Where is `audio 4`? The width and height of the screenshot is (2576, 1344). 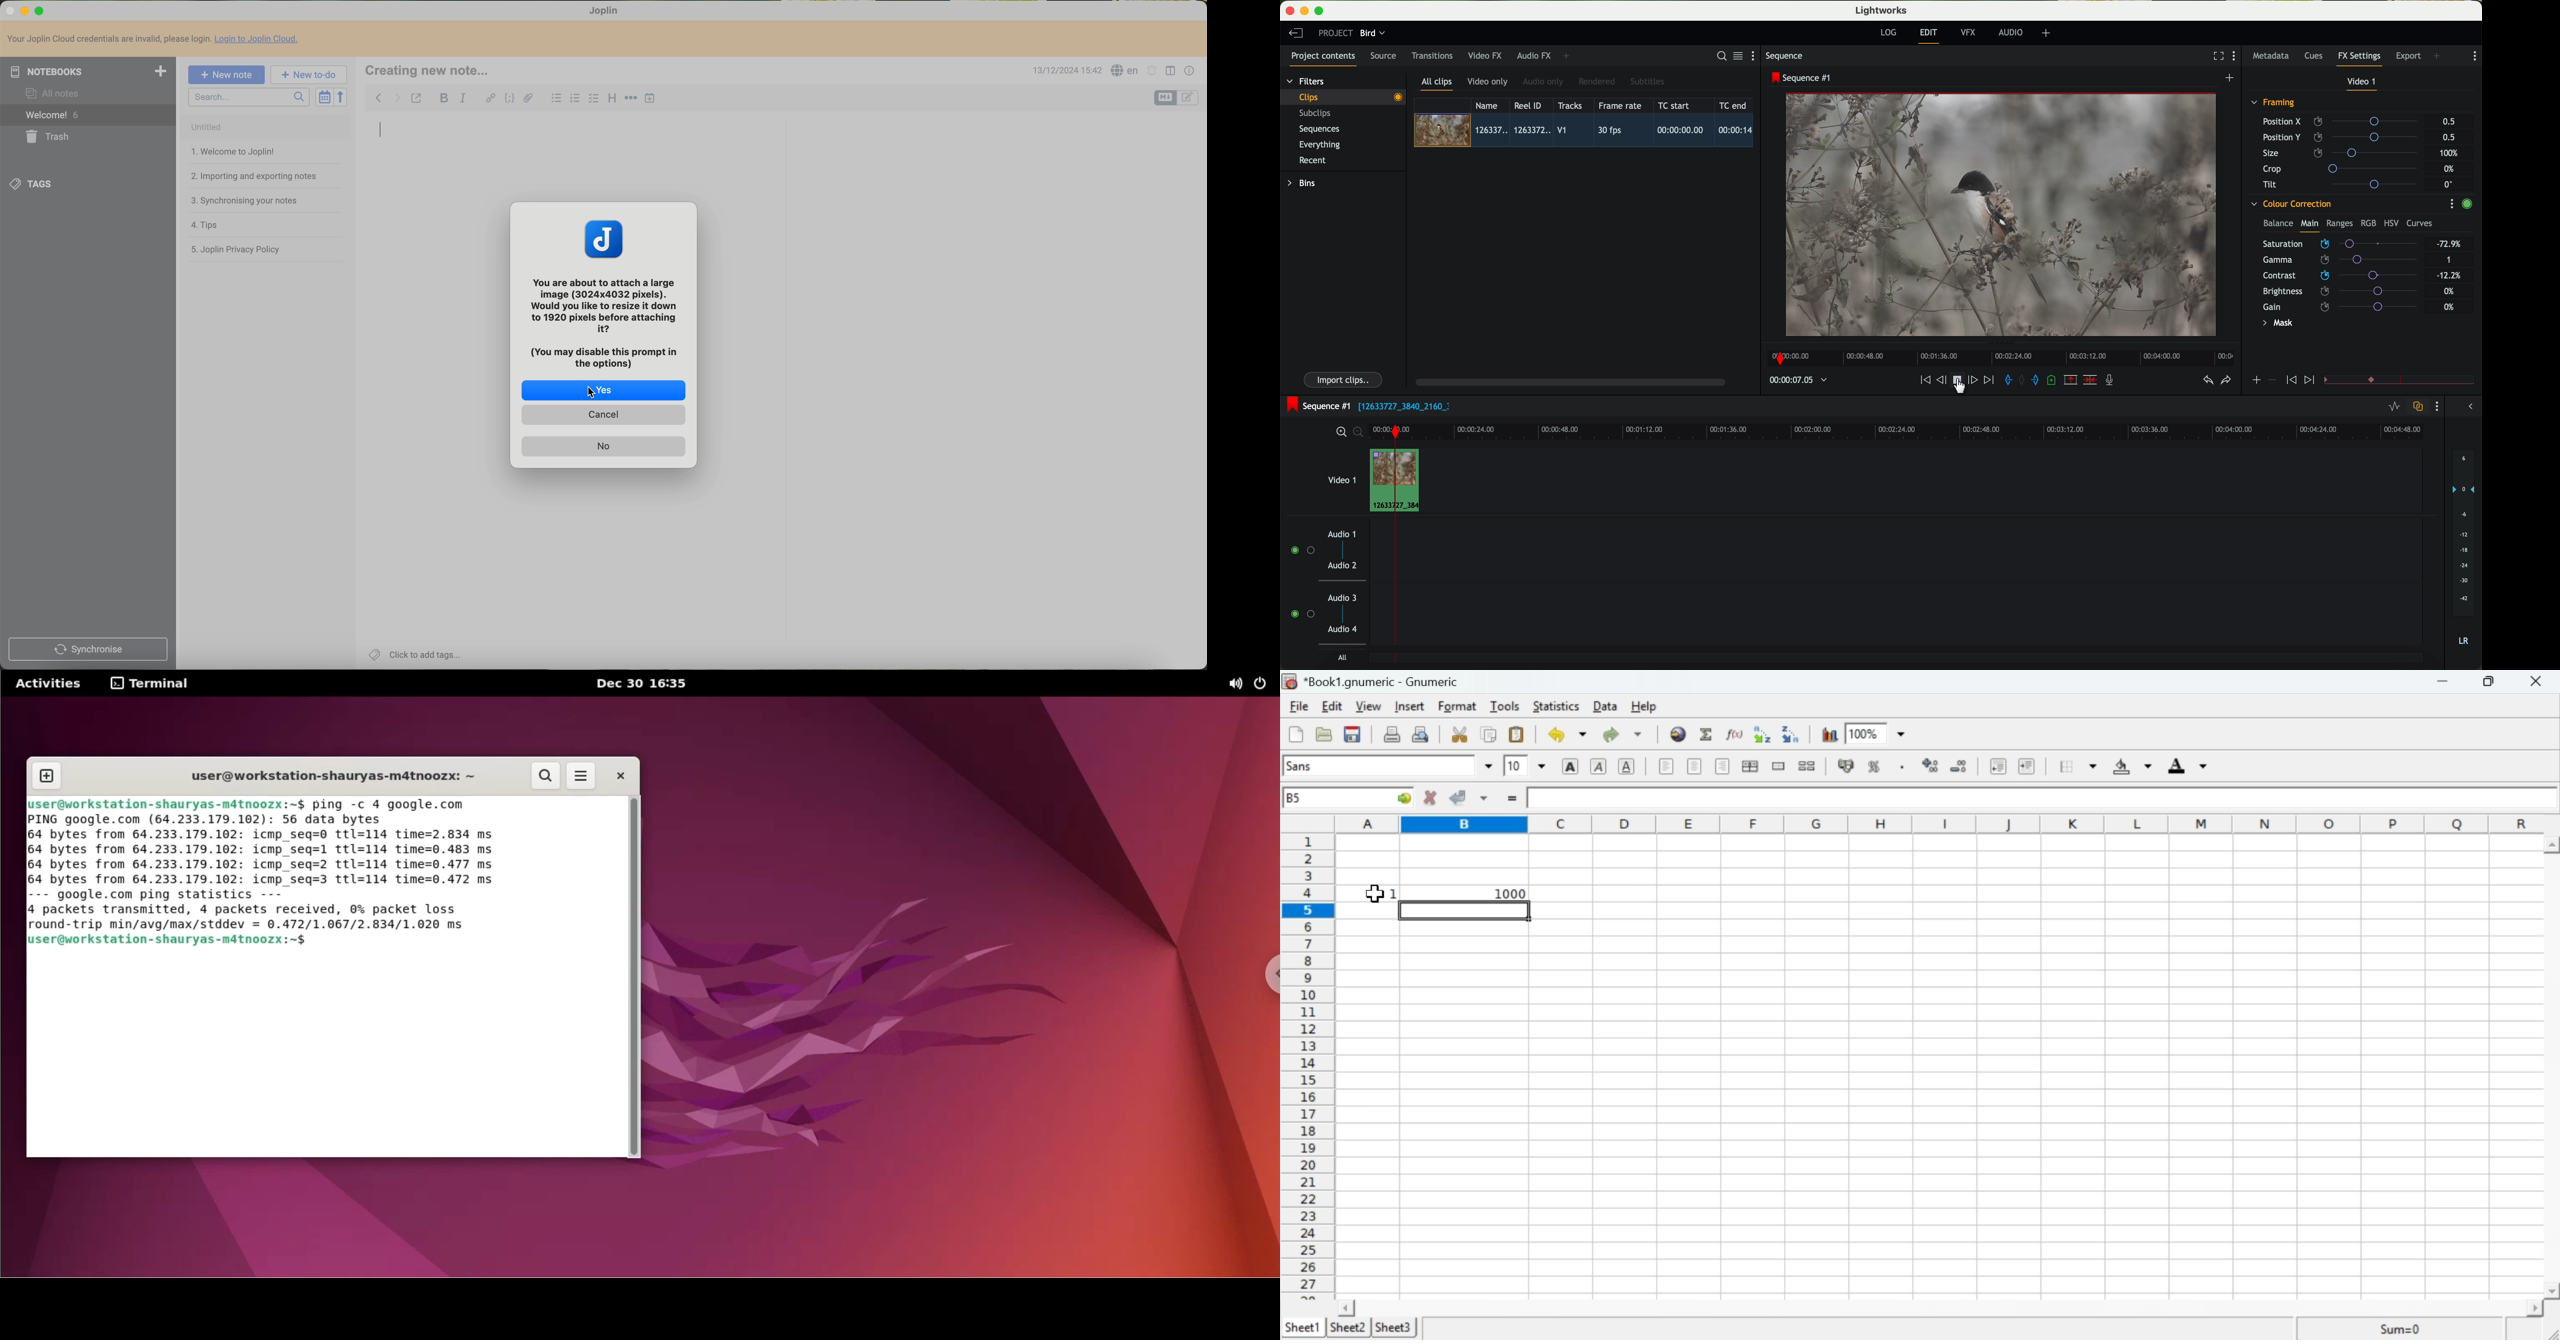 audio 4 is located at coordinates (1343, 629).